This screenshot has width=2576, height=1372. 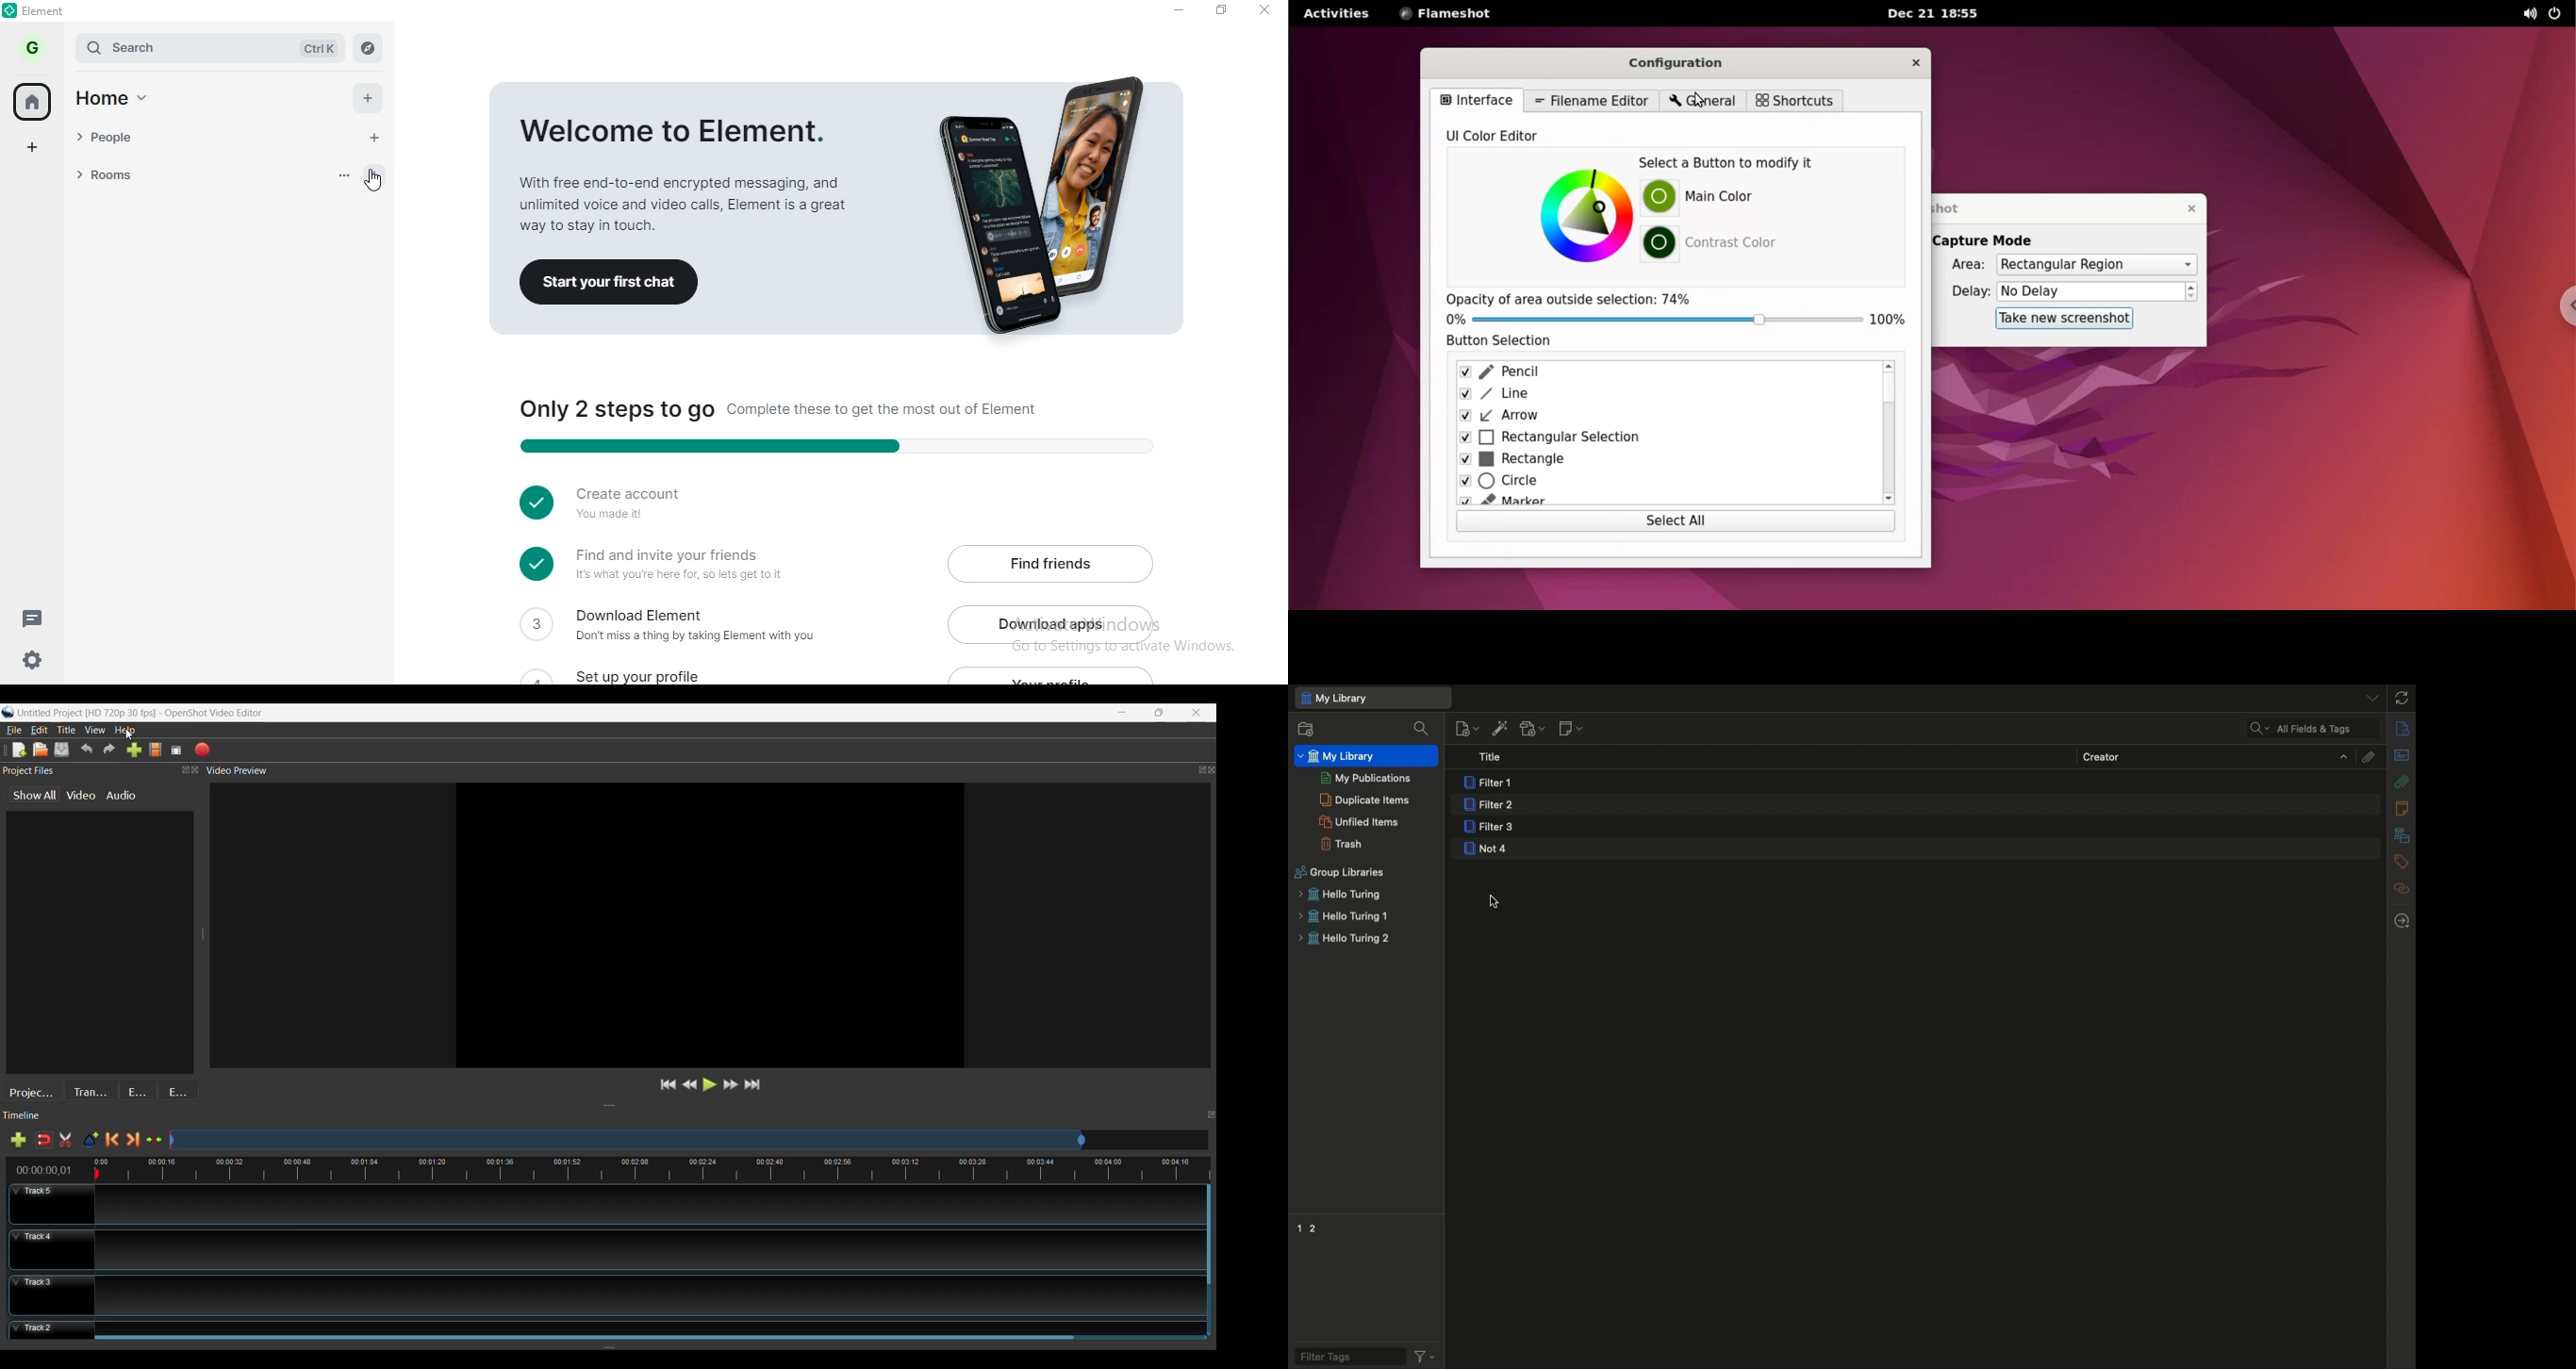 I want to click on Locate, so click(x=2402, y=921).